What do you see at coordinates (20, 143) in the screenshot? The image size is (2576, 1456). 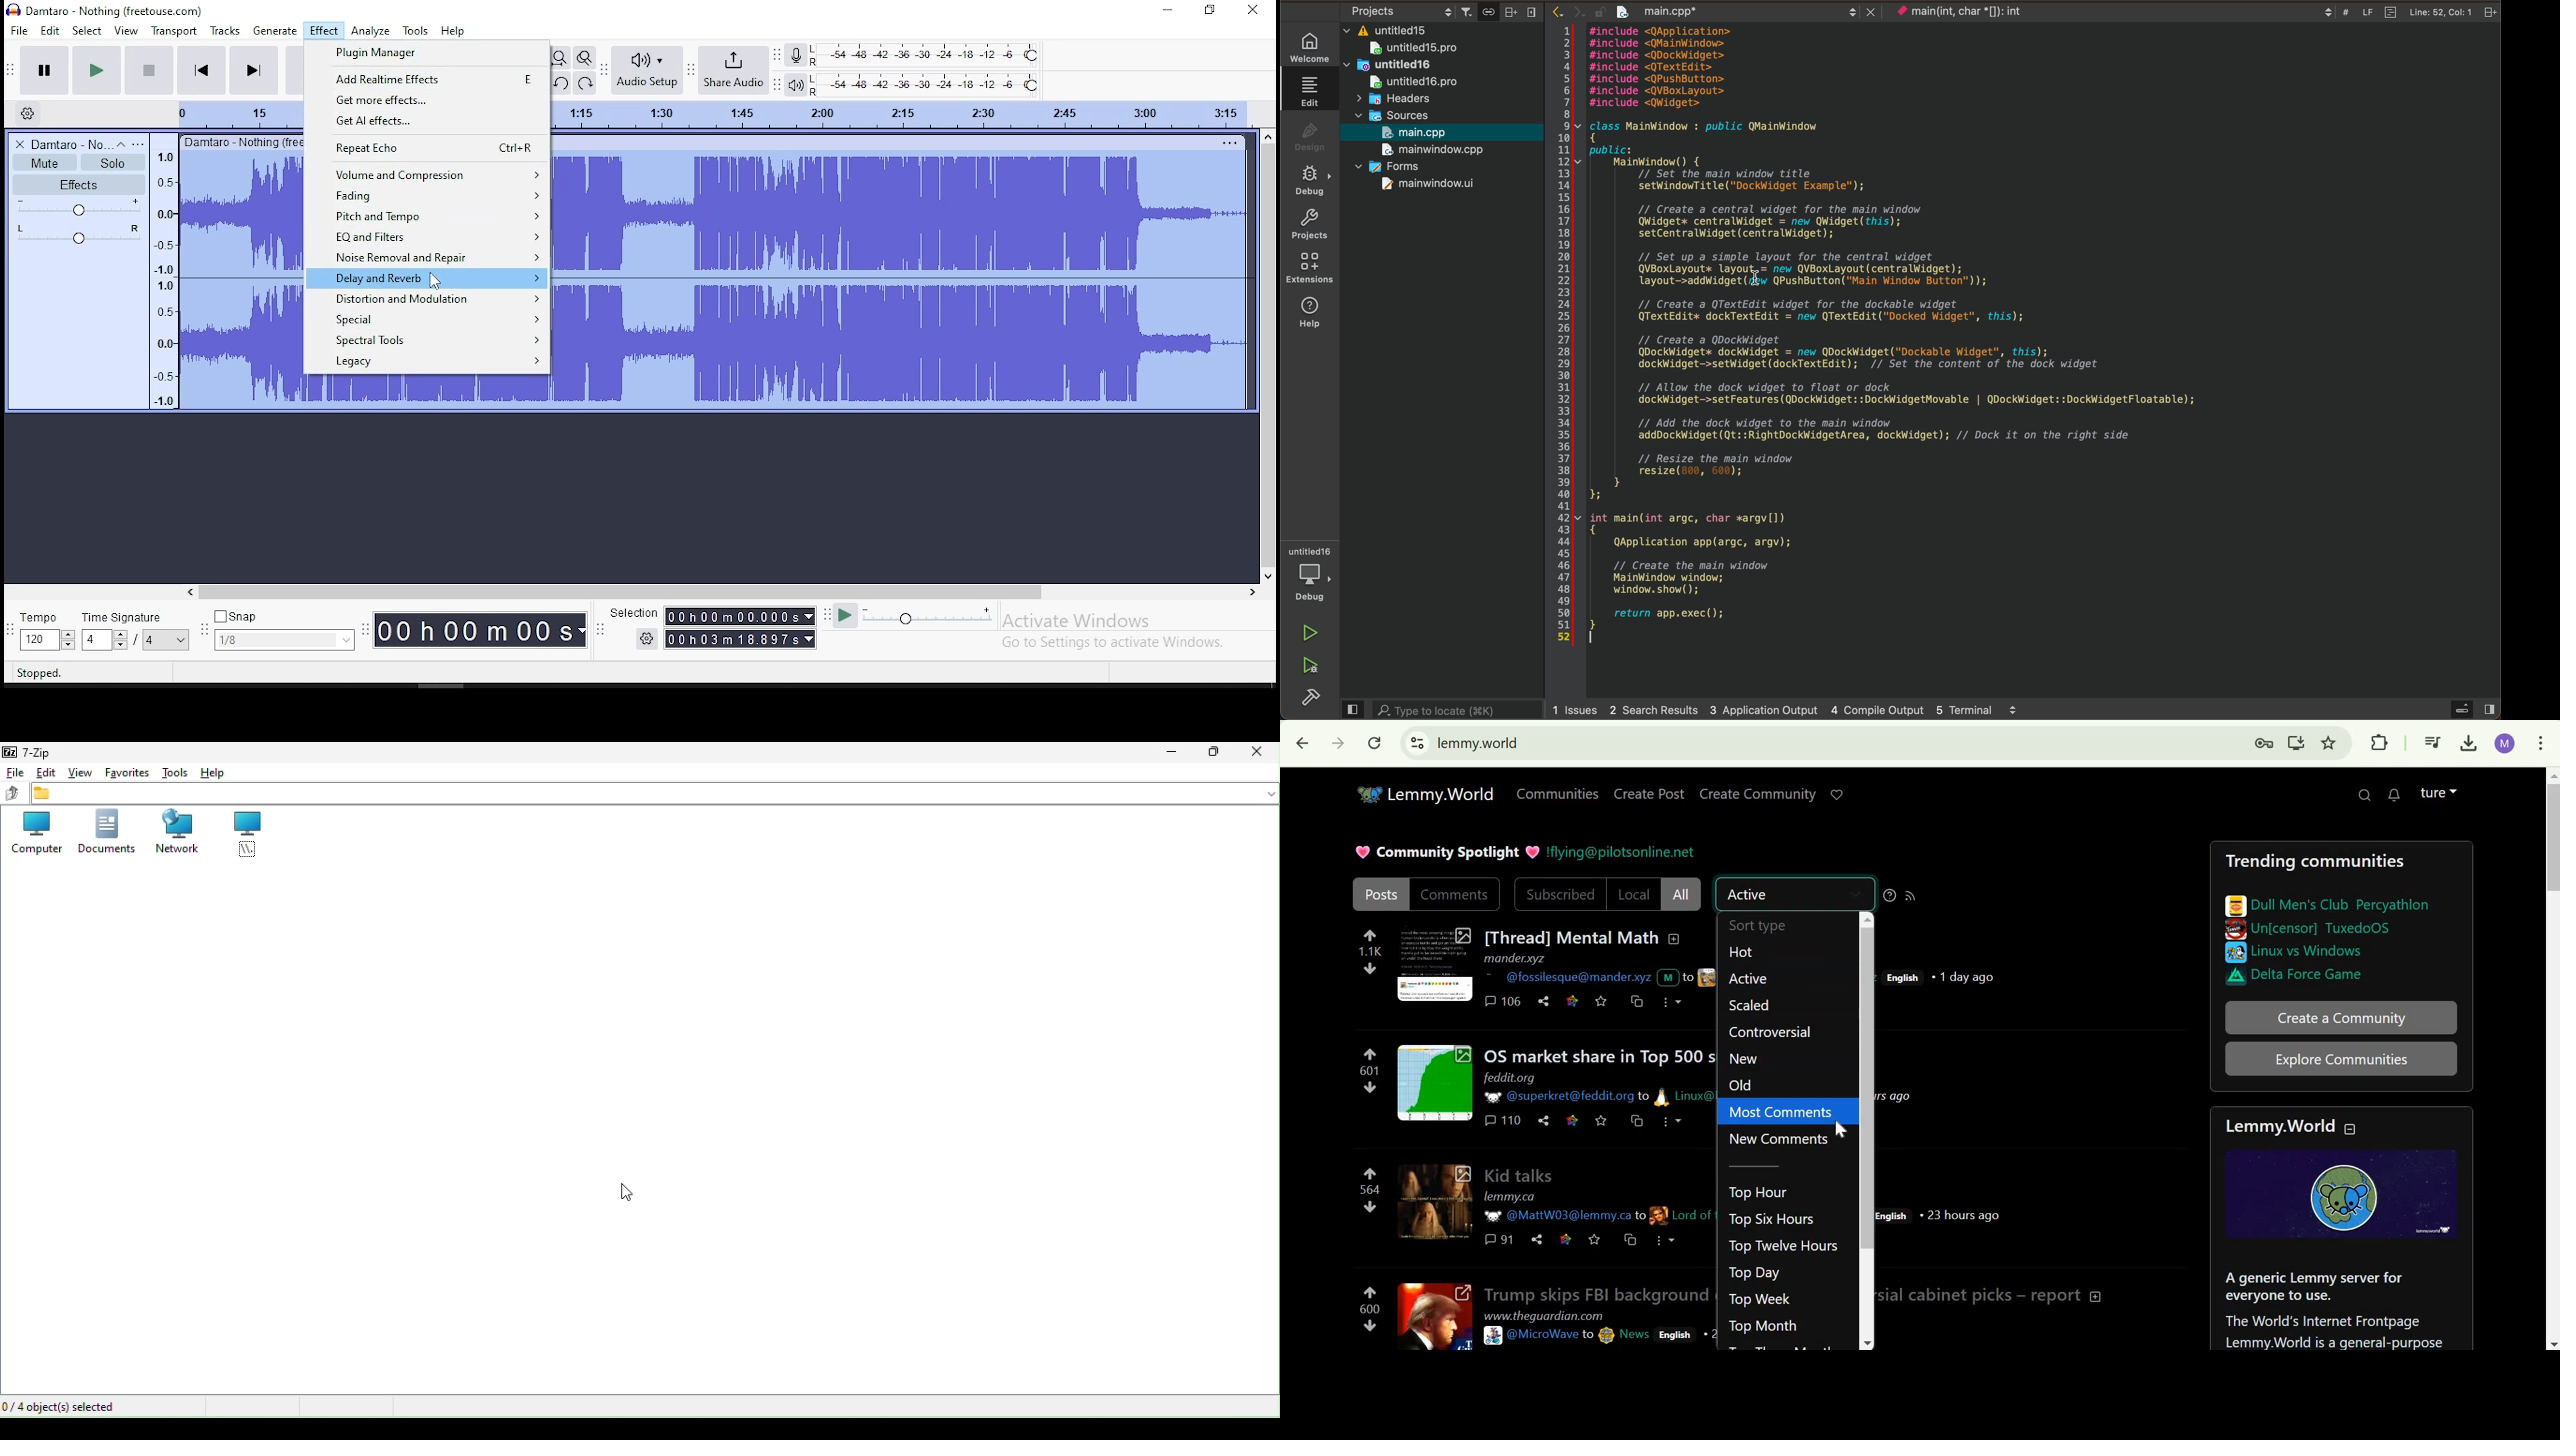 I see `delete track` at bounding box center [20, 143].